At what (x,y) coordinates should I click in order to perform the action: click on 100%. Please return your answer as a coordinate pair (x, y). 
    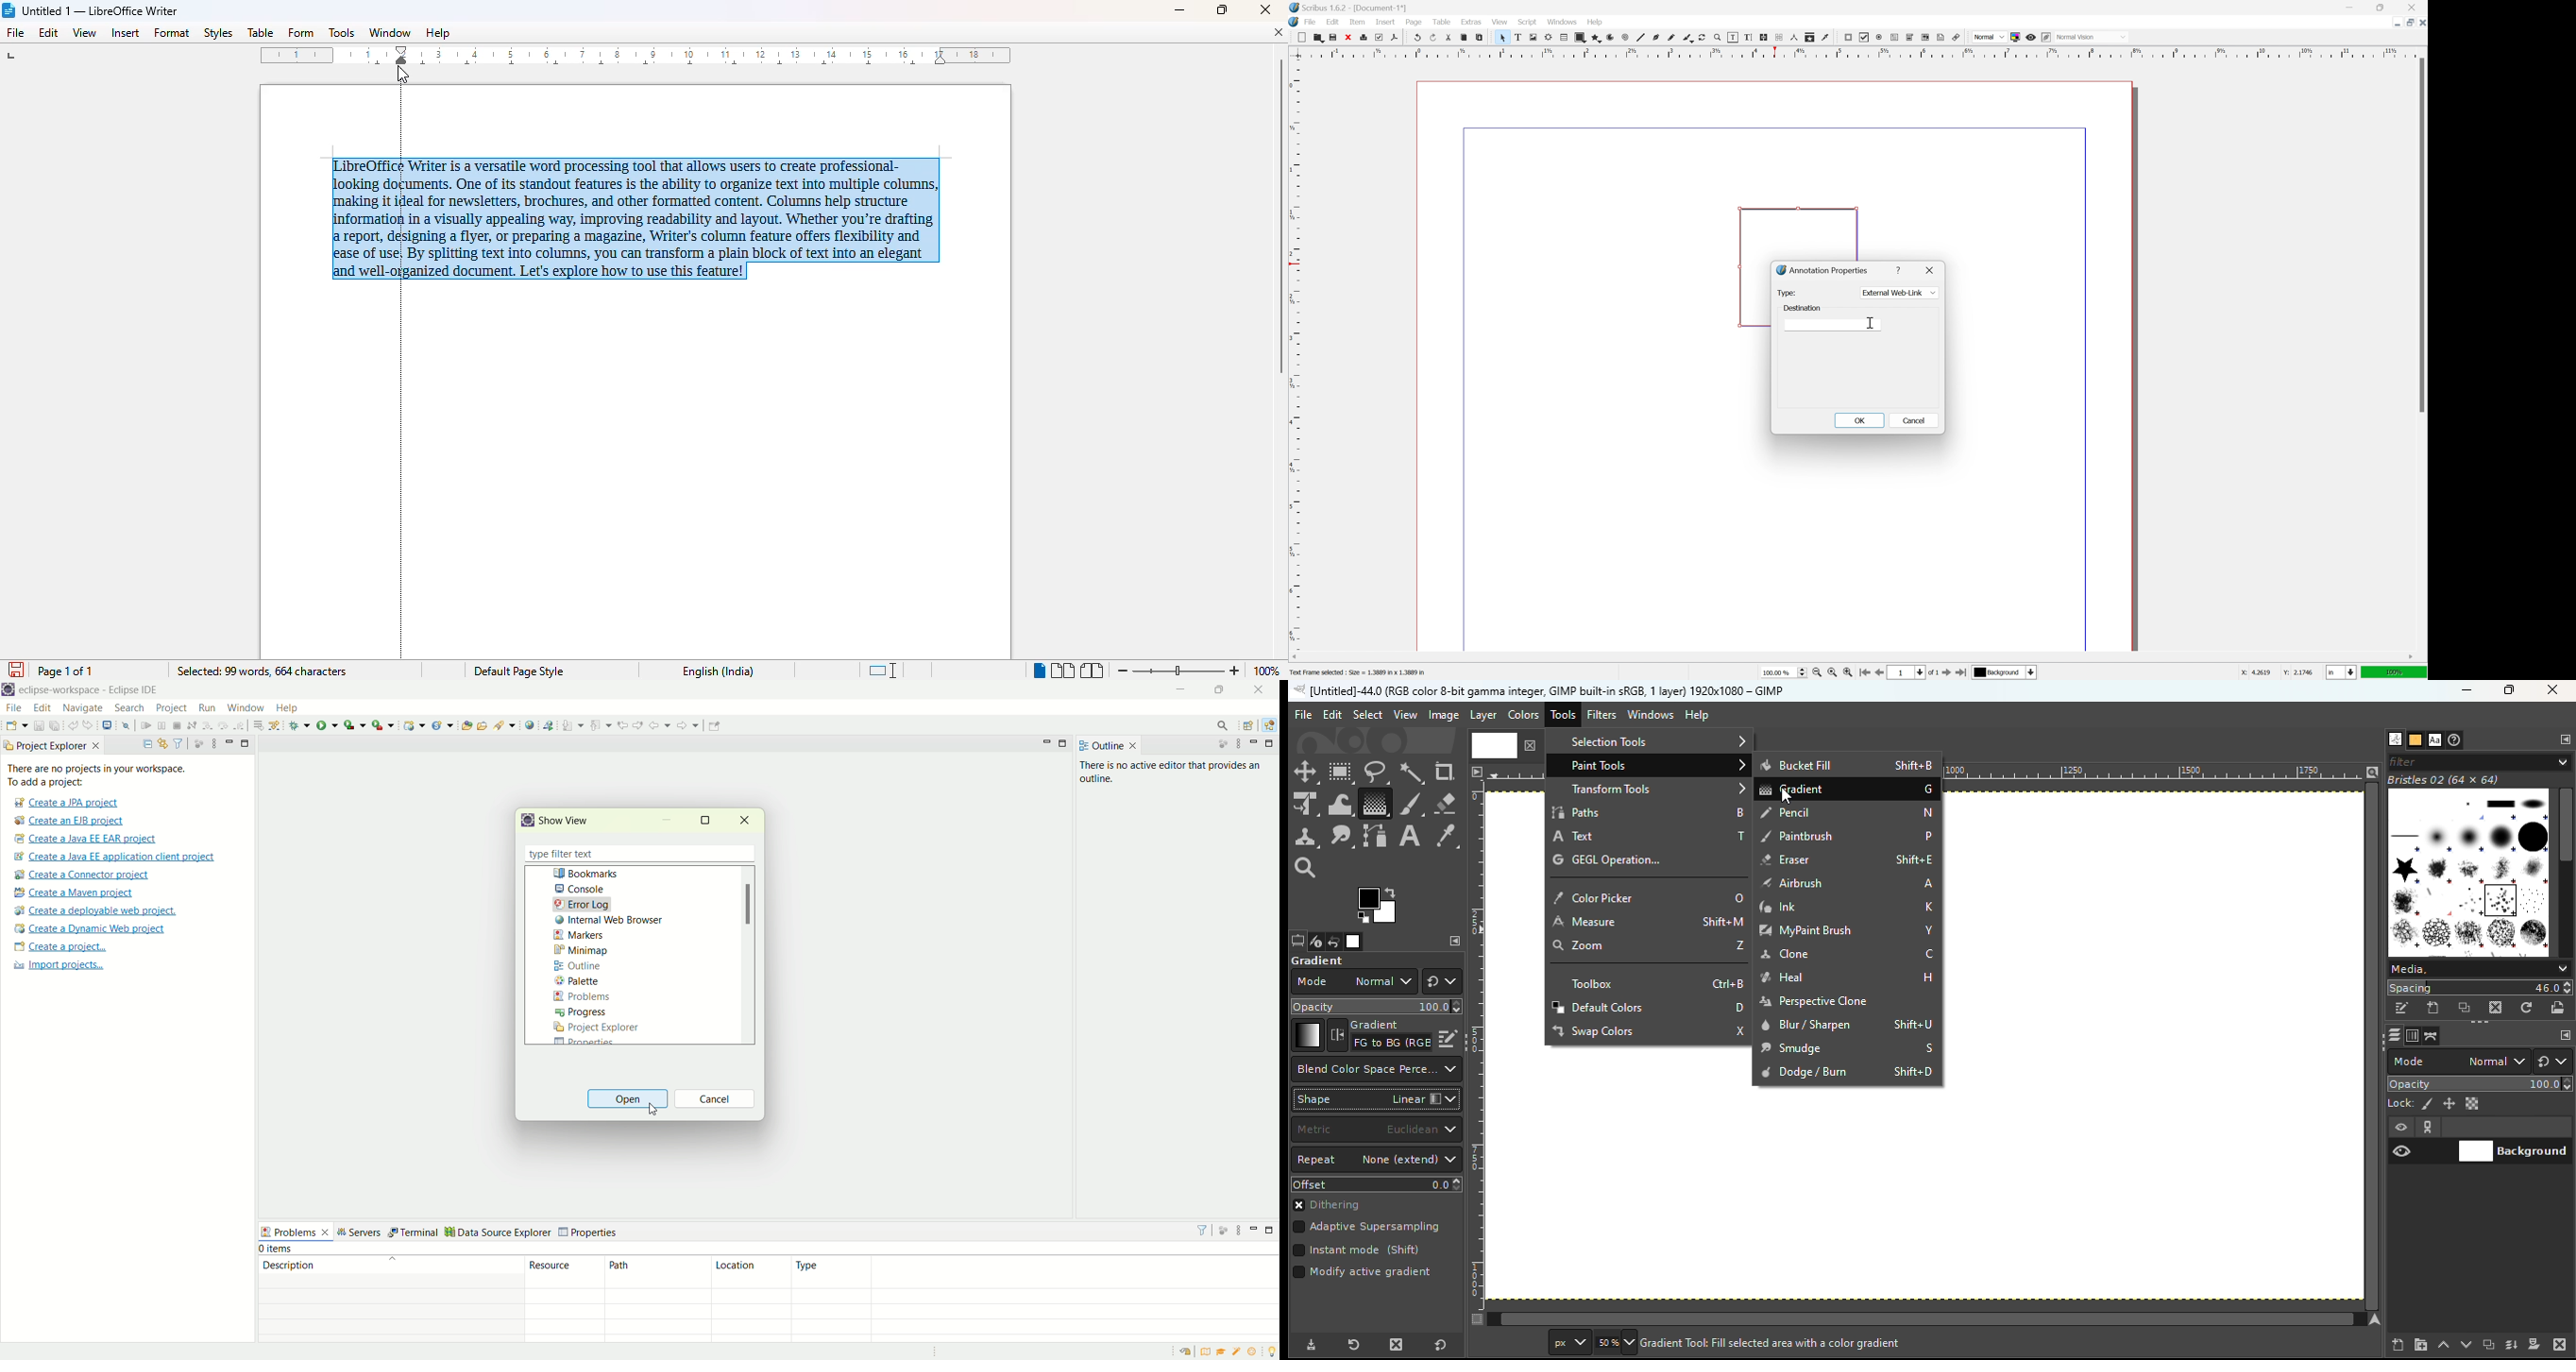
    Looking at the image, I should click on (2395, 673).